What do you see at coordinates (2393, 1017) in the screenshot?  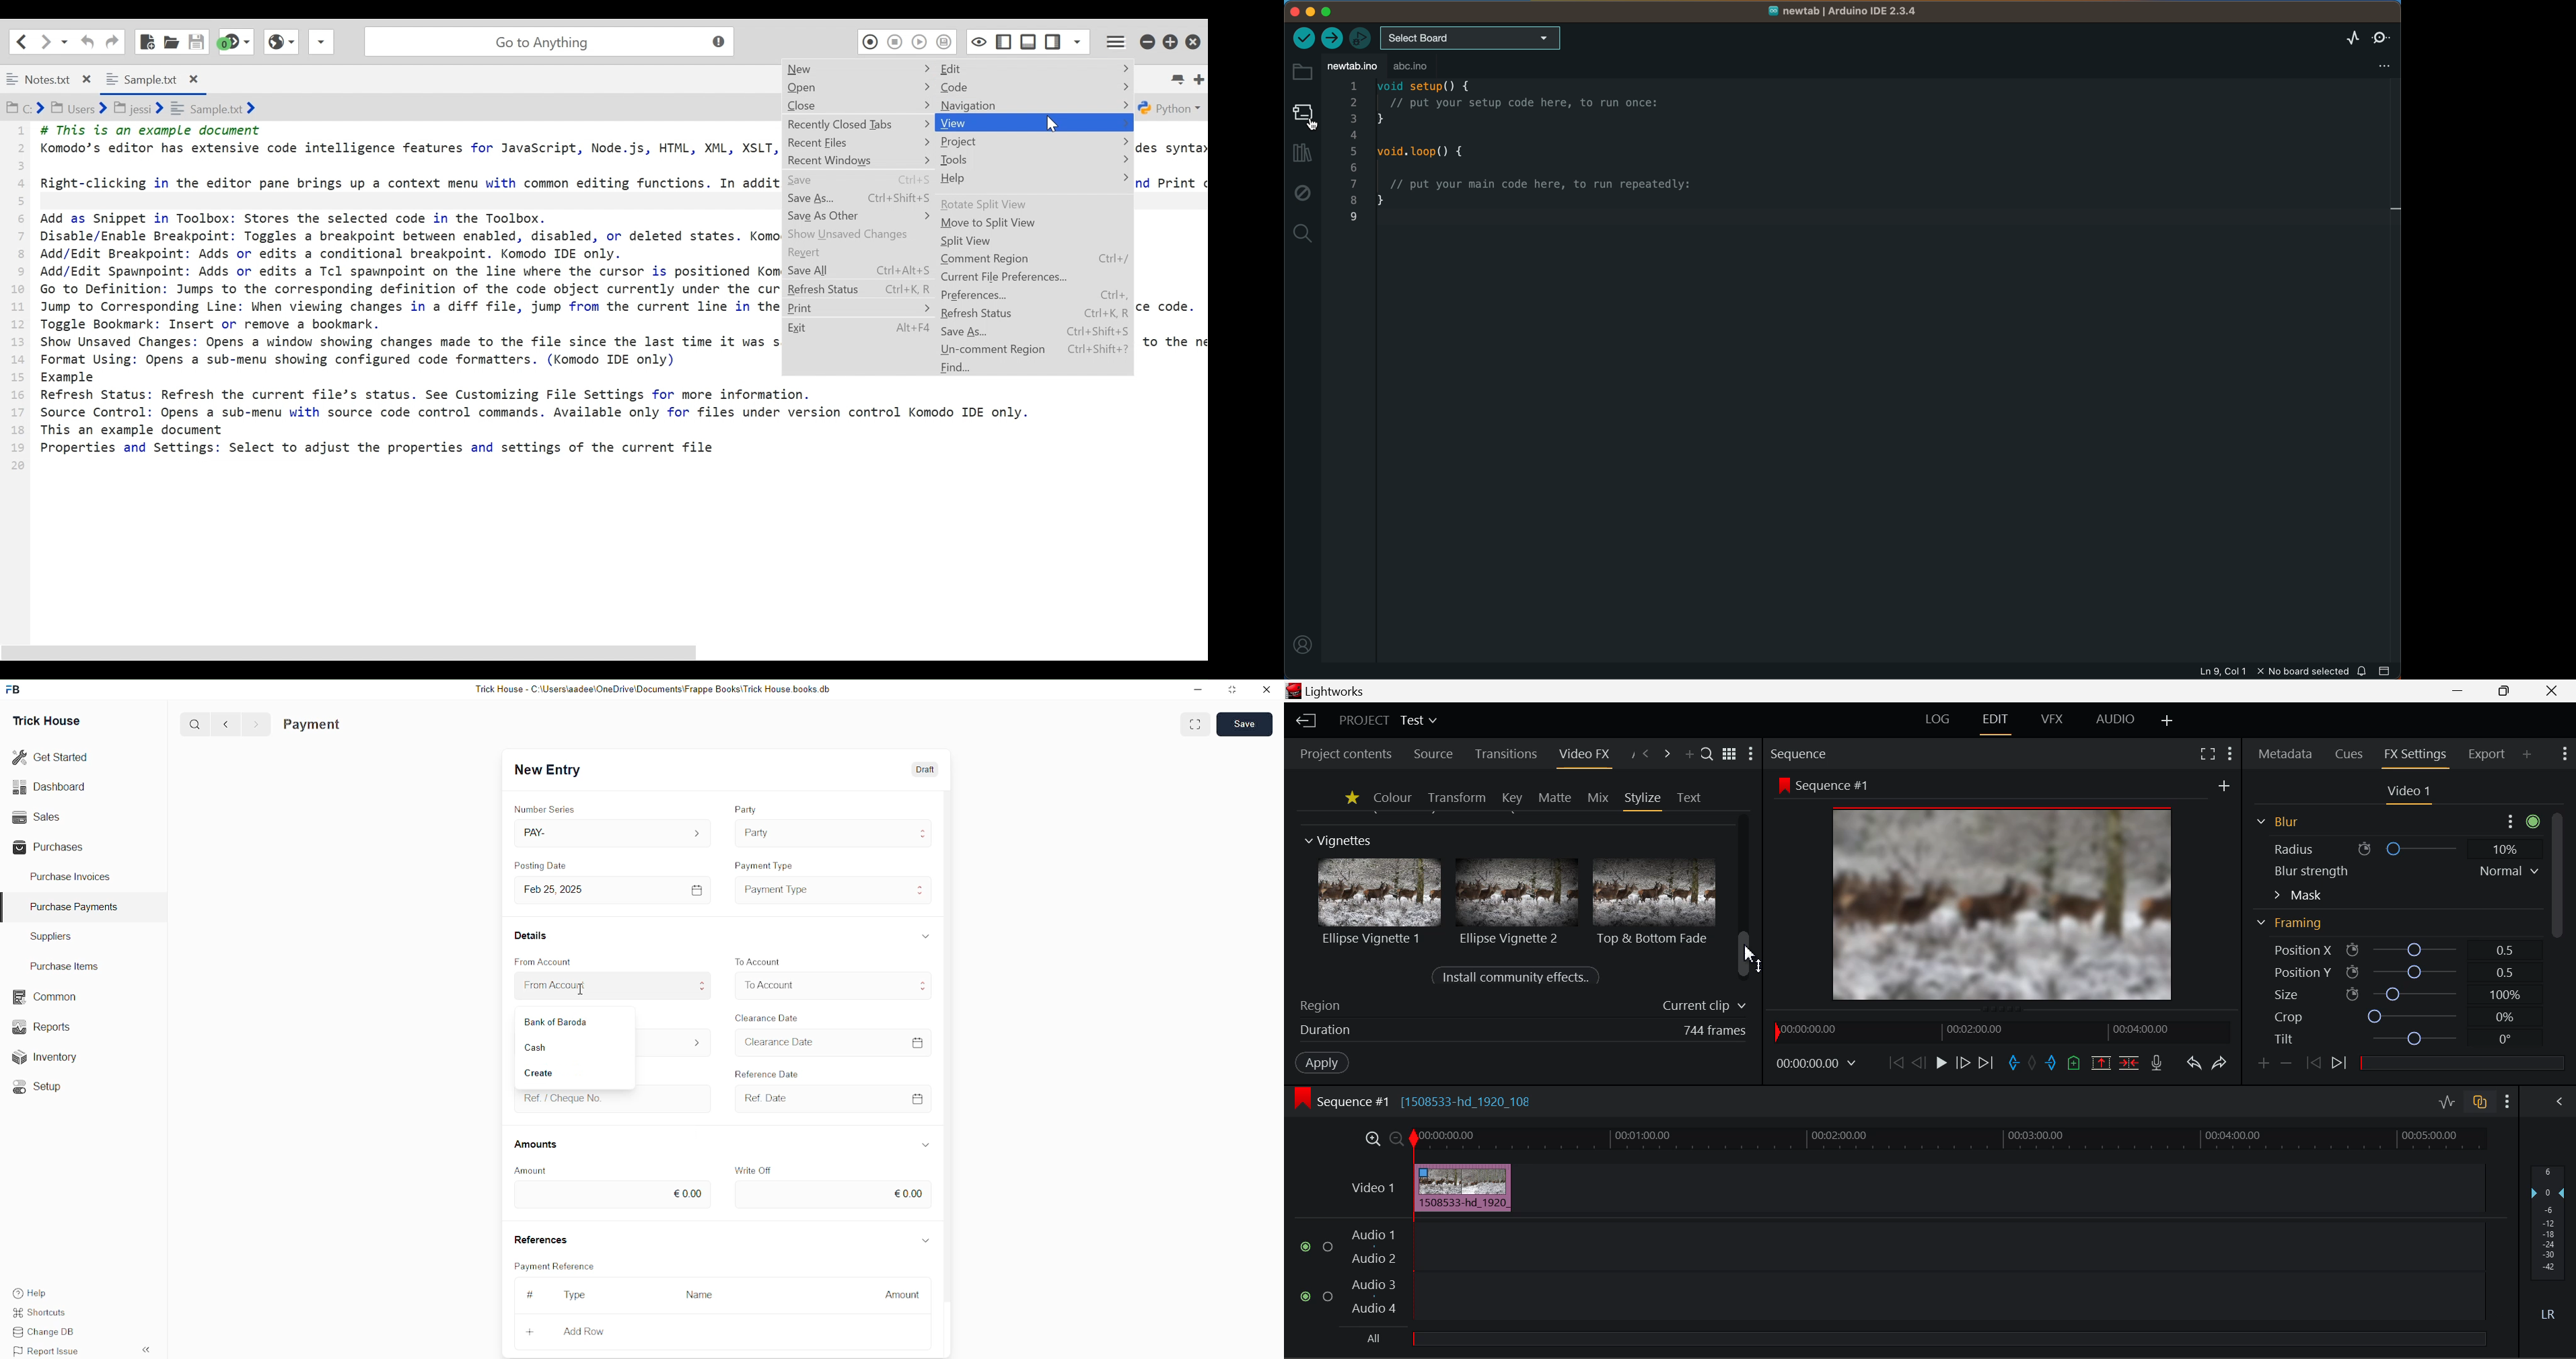 I see `Crop` at bounding box center [2393, 1017].